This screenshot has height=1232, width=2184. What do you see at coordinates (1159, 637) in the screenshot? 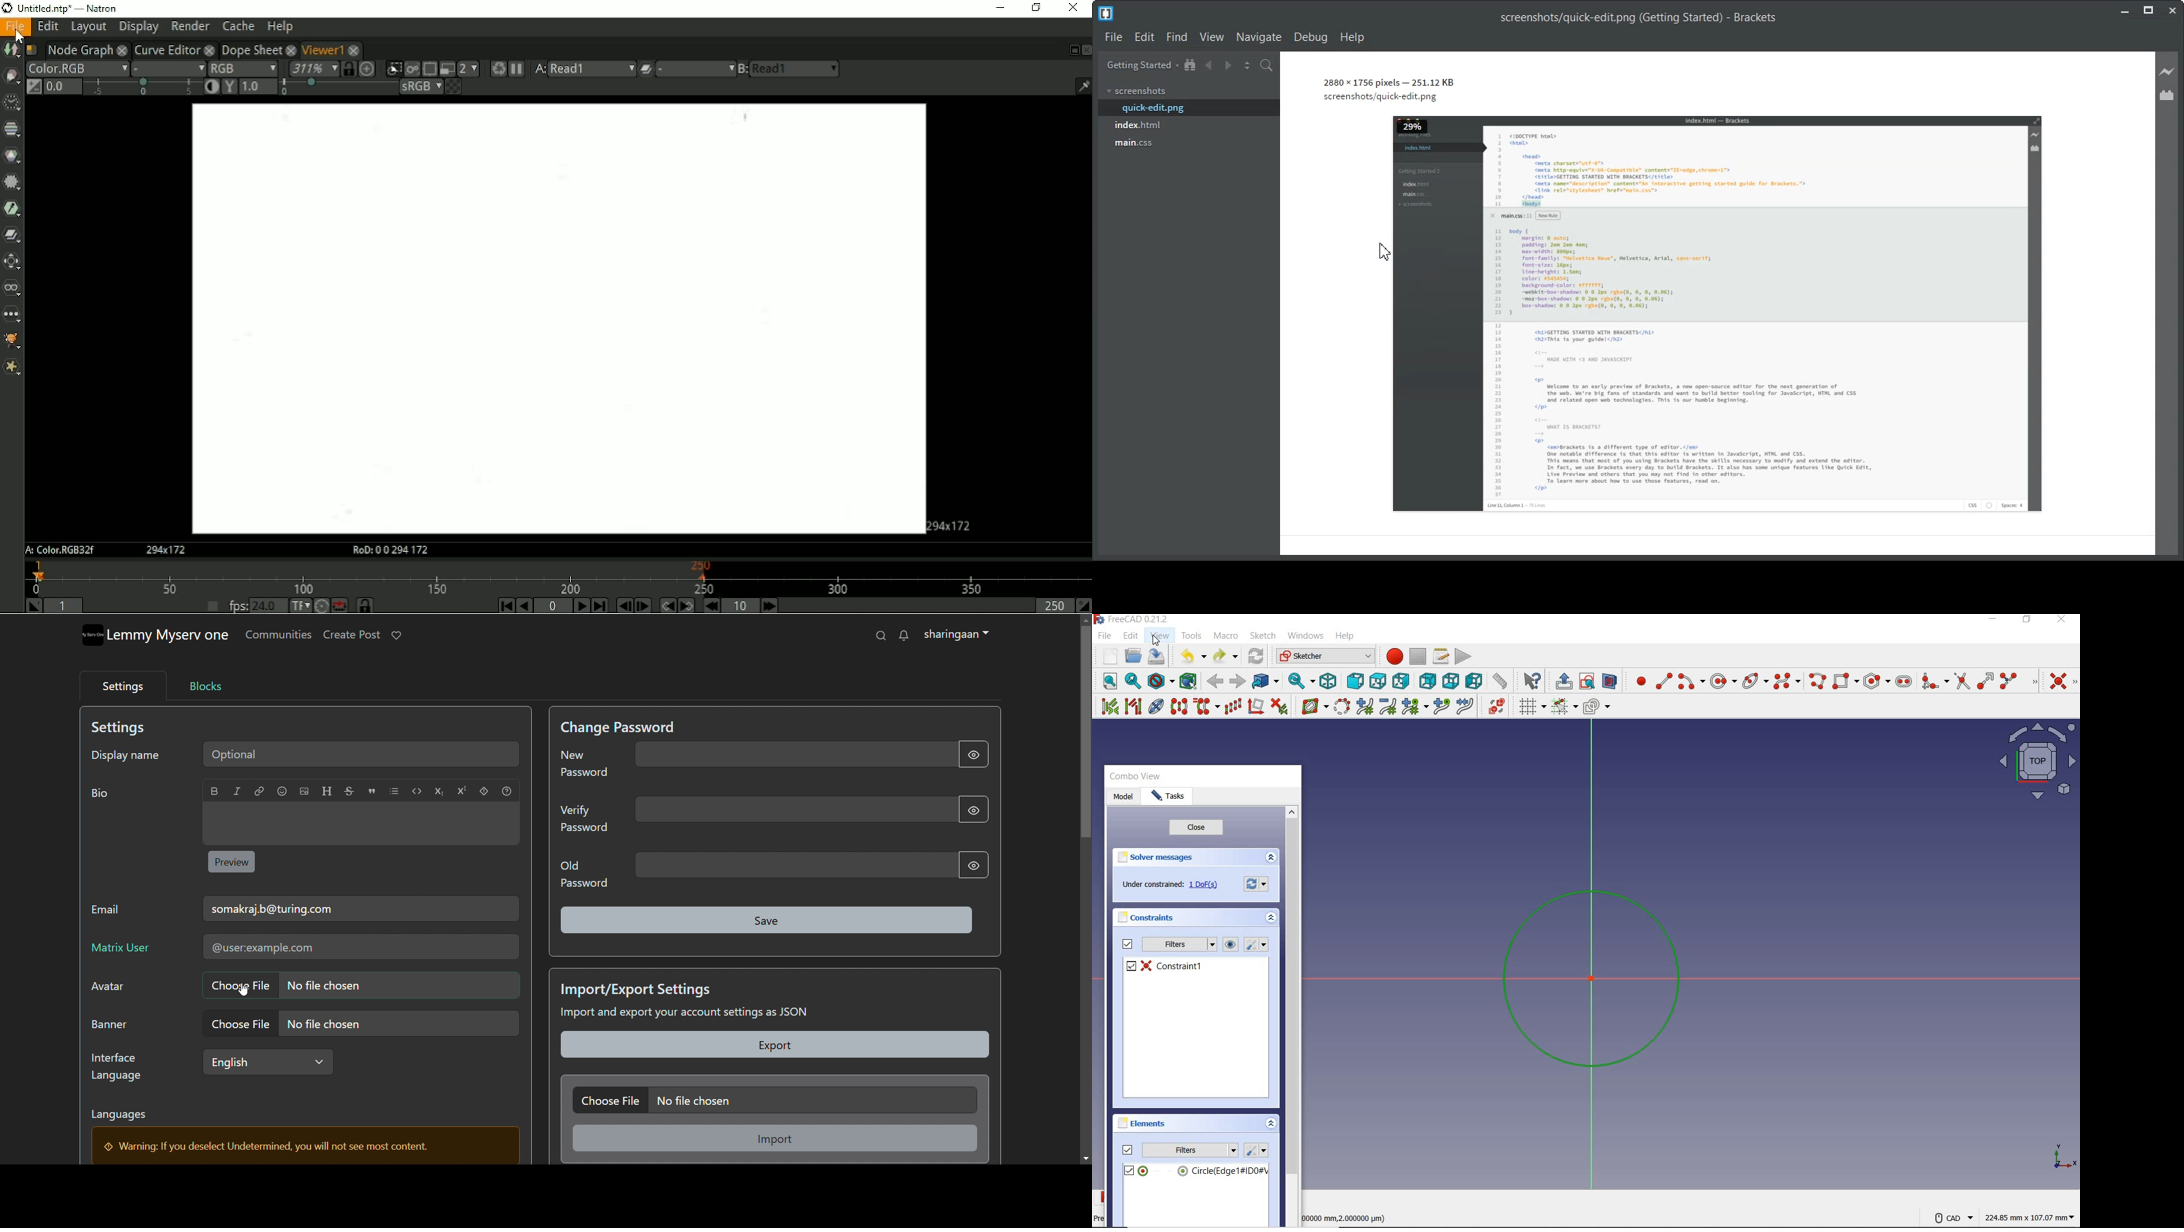
I see `view` at bounding box center [1159, 637].